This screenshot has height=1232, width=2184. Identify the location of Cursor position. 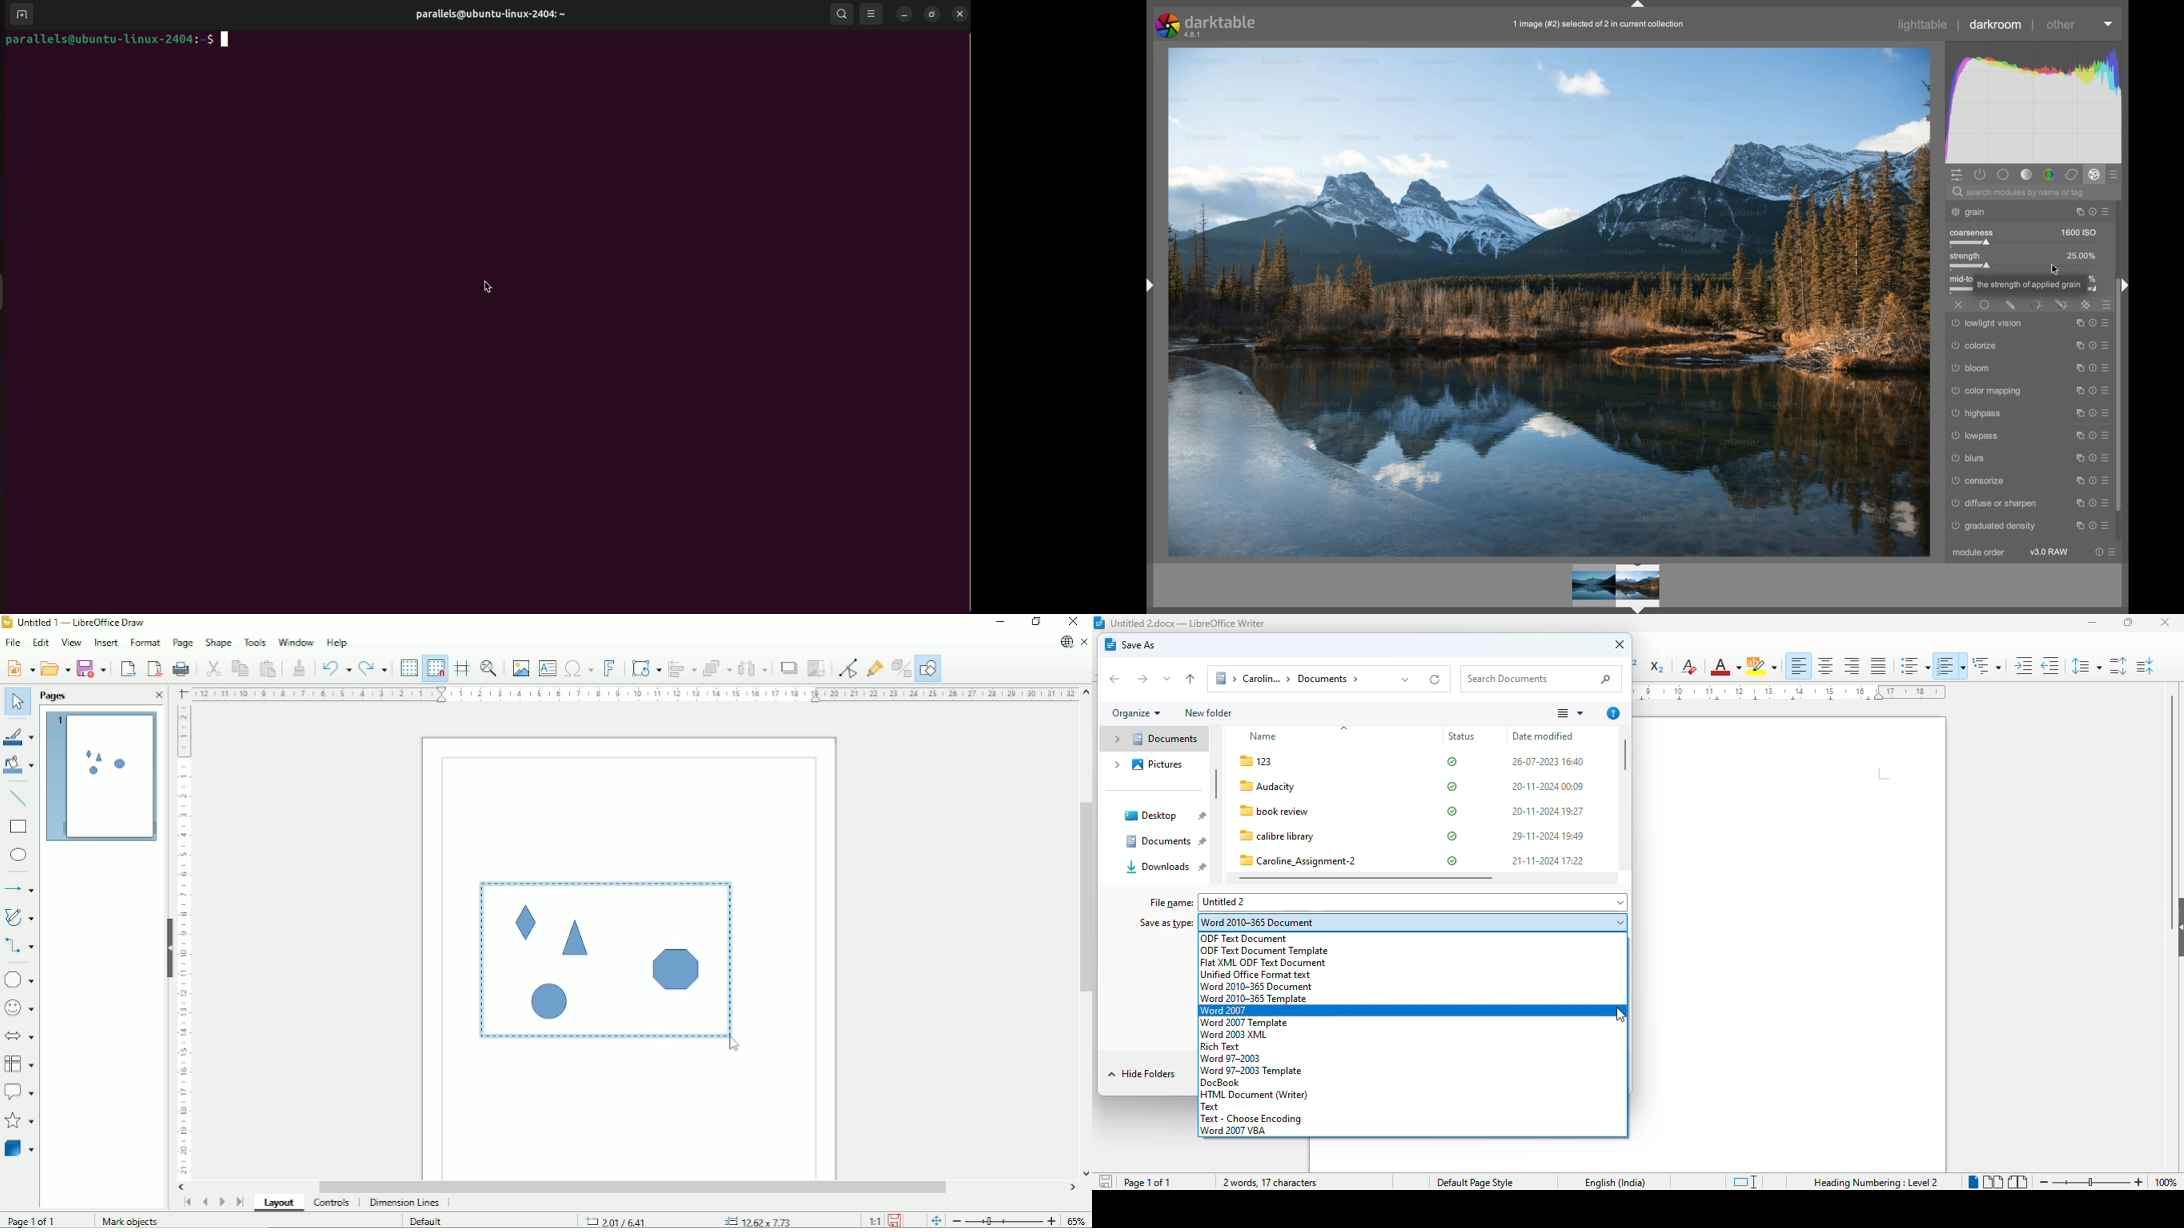
(687, 1219).